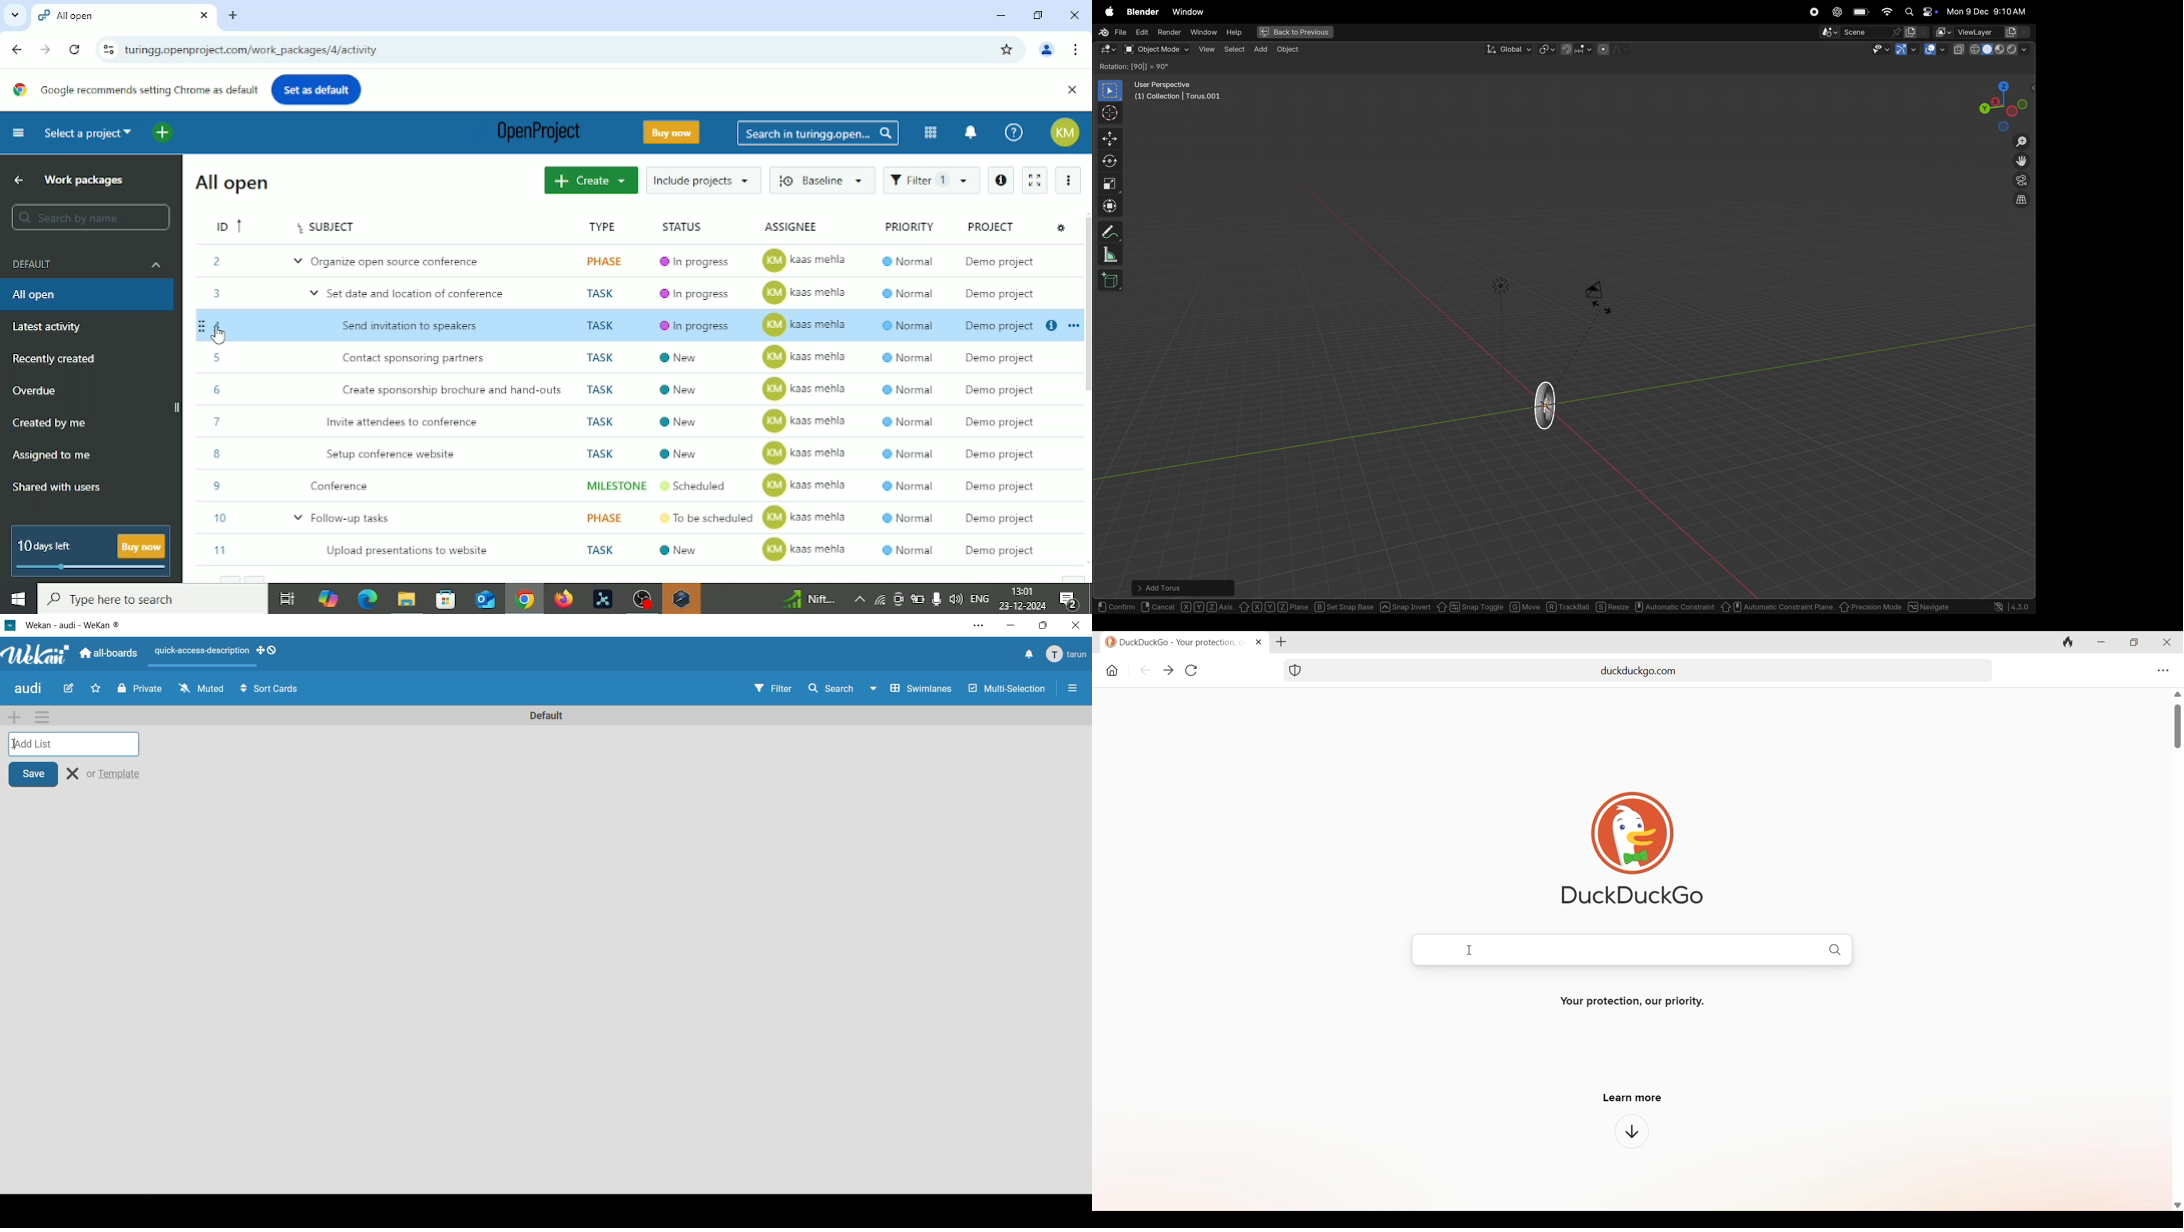 Image resolution: width=2184 pixels, height=1232 pixels. Describe the element at coordinates (1140, 31) in the screenshot. I see `edit` at that location.